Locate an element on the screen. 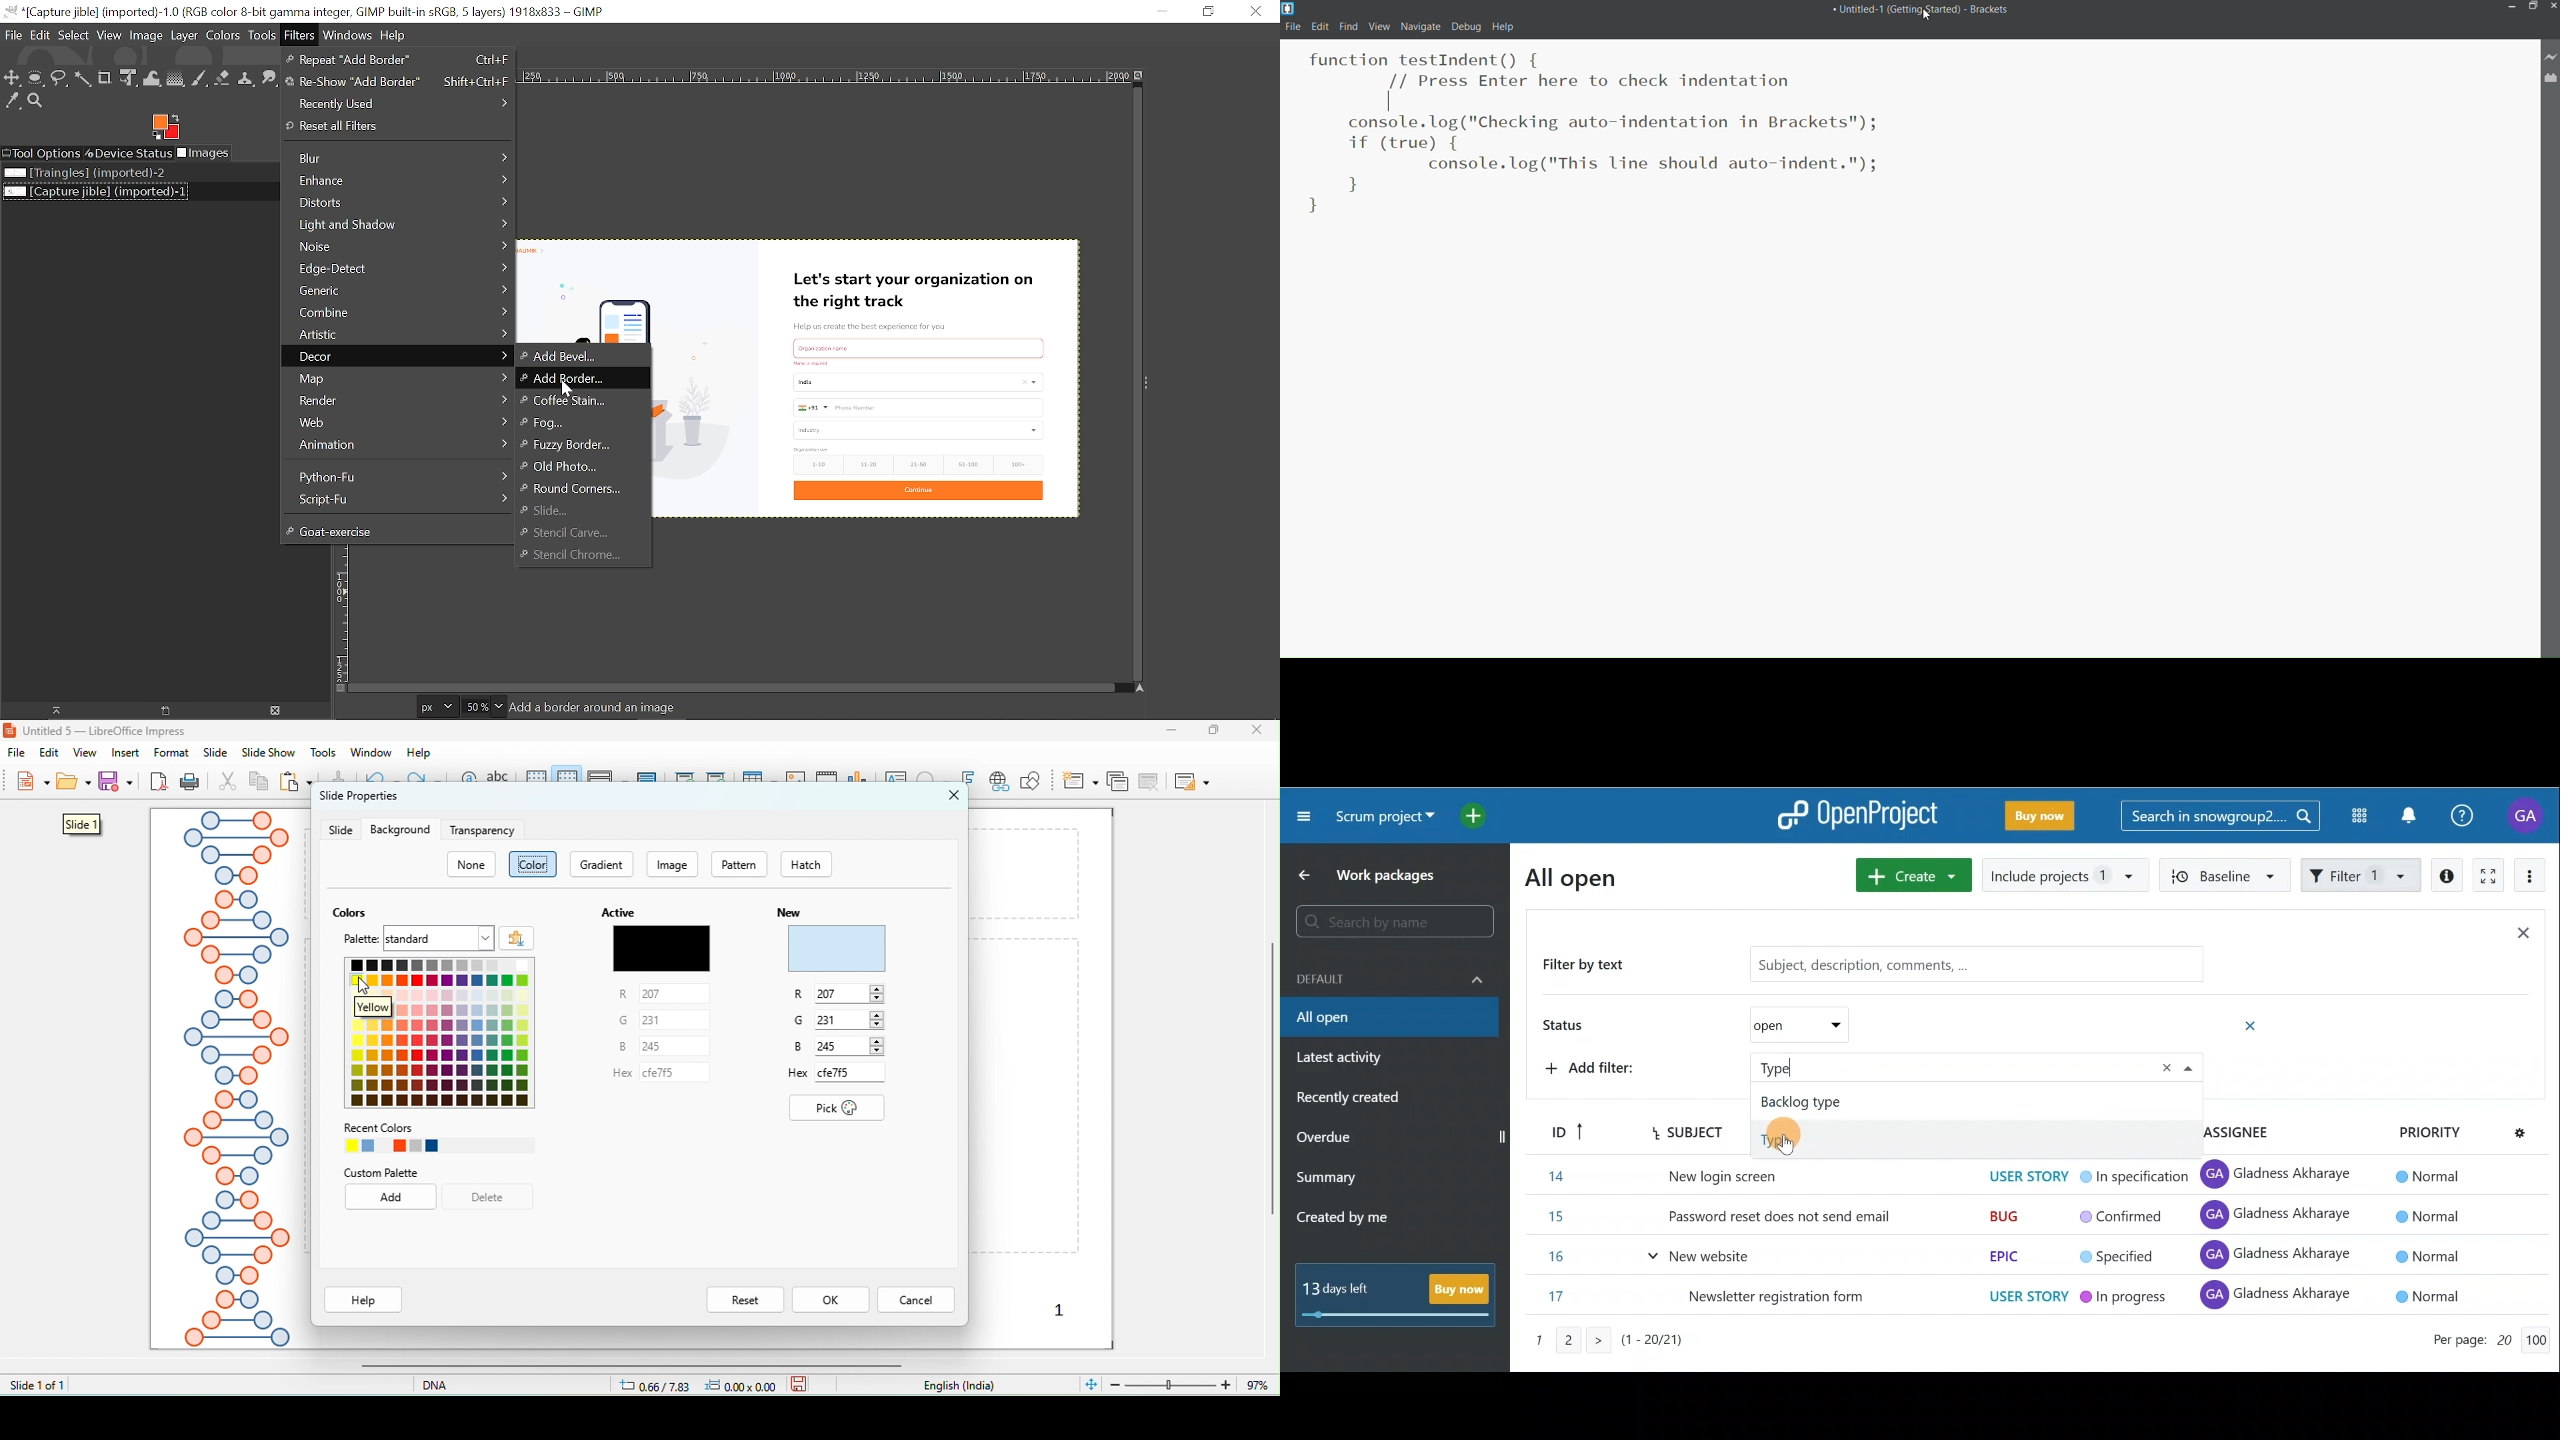  Image file named "Triangles" is located at coordinates (92, 172).